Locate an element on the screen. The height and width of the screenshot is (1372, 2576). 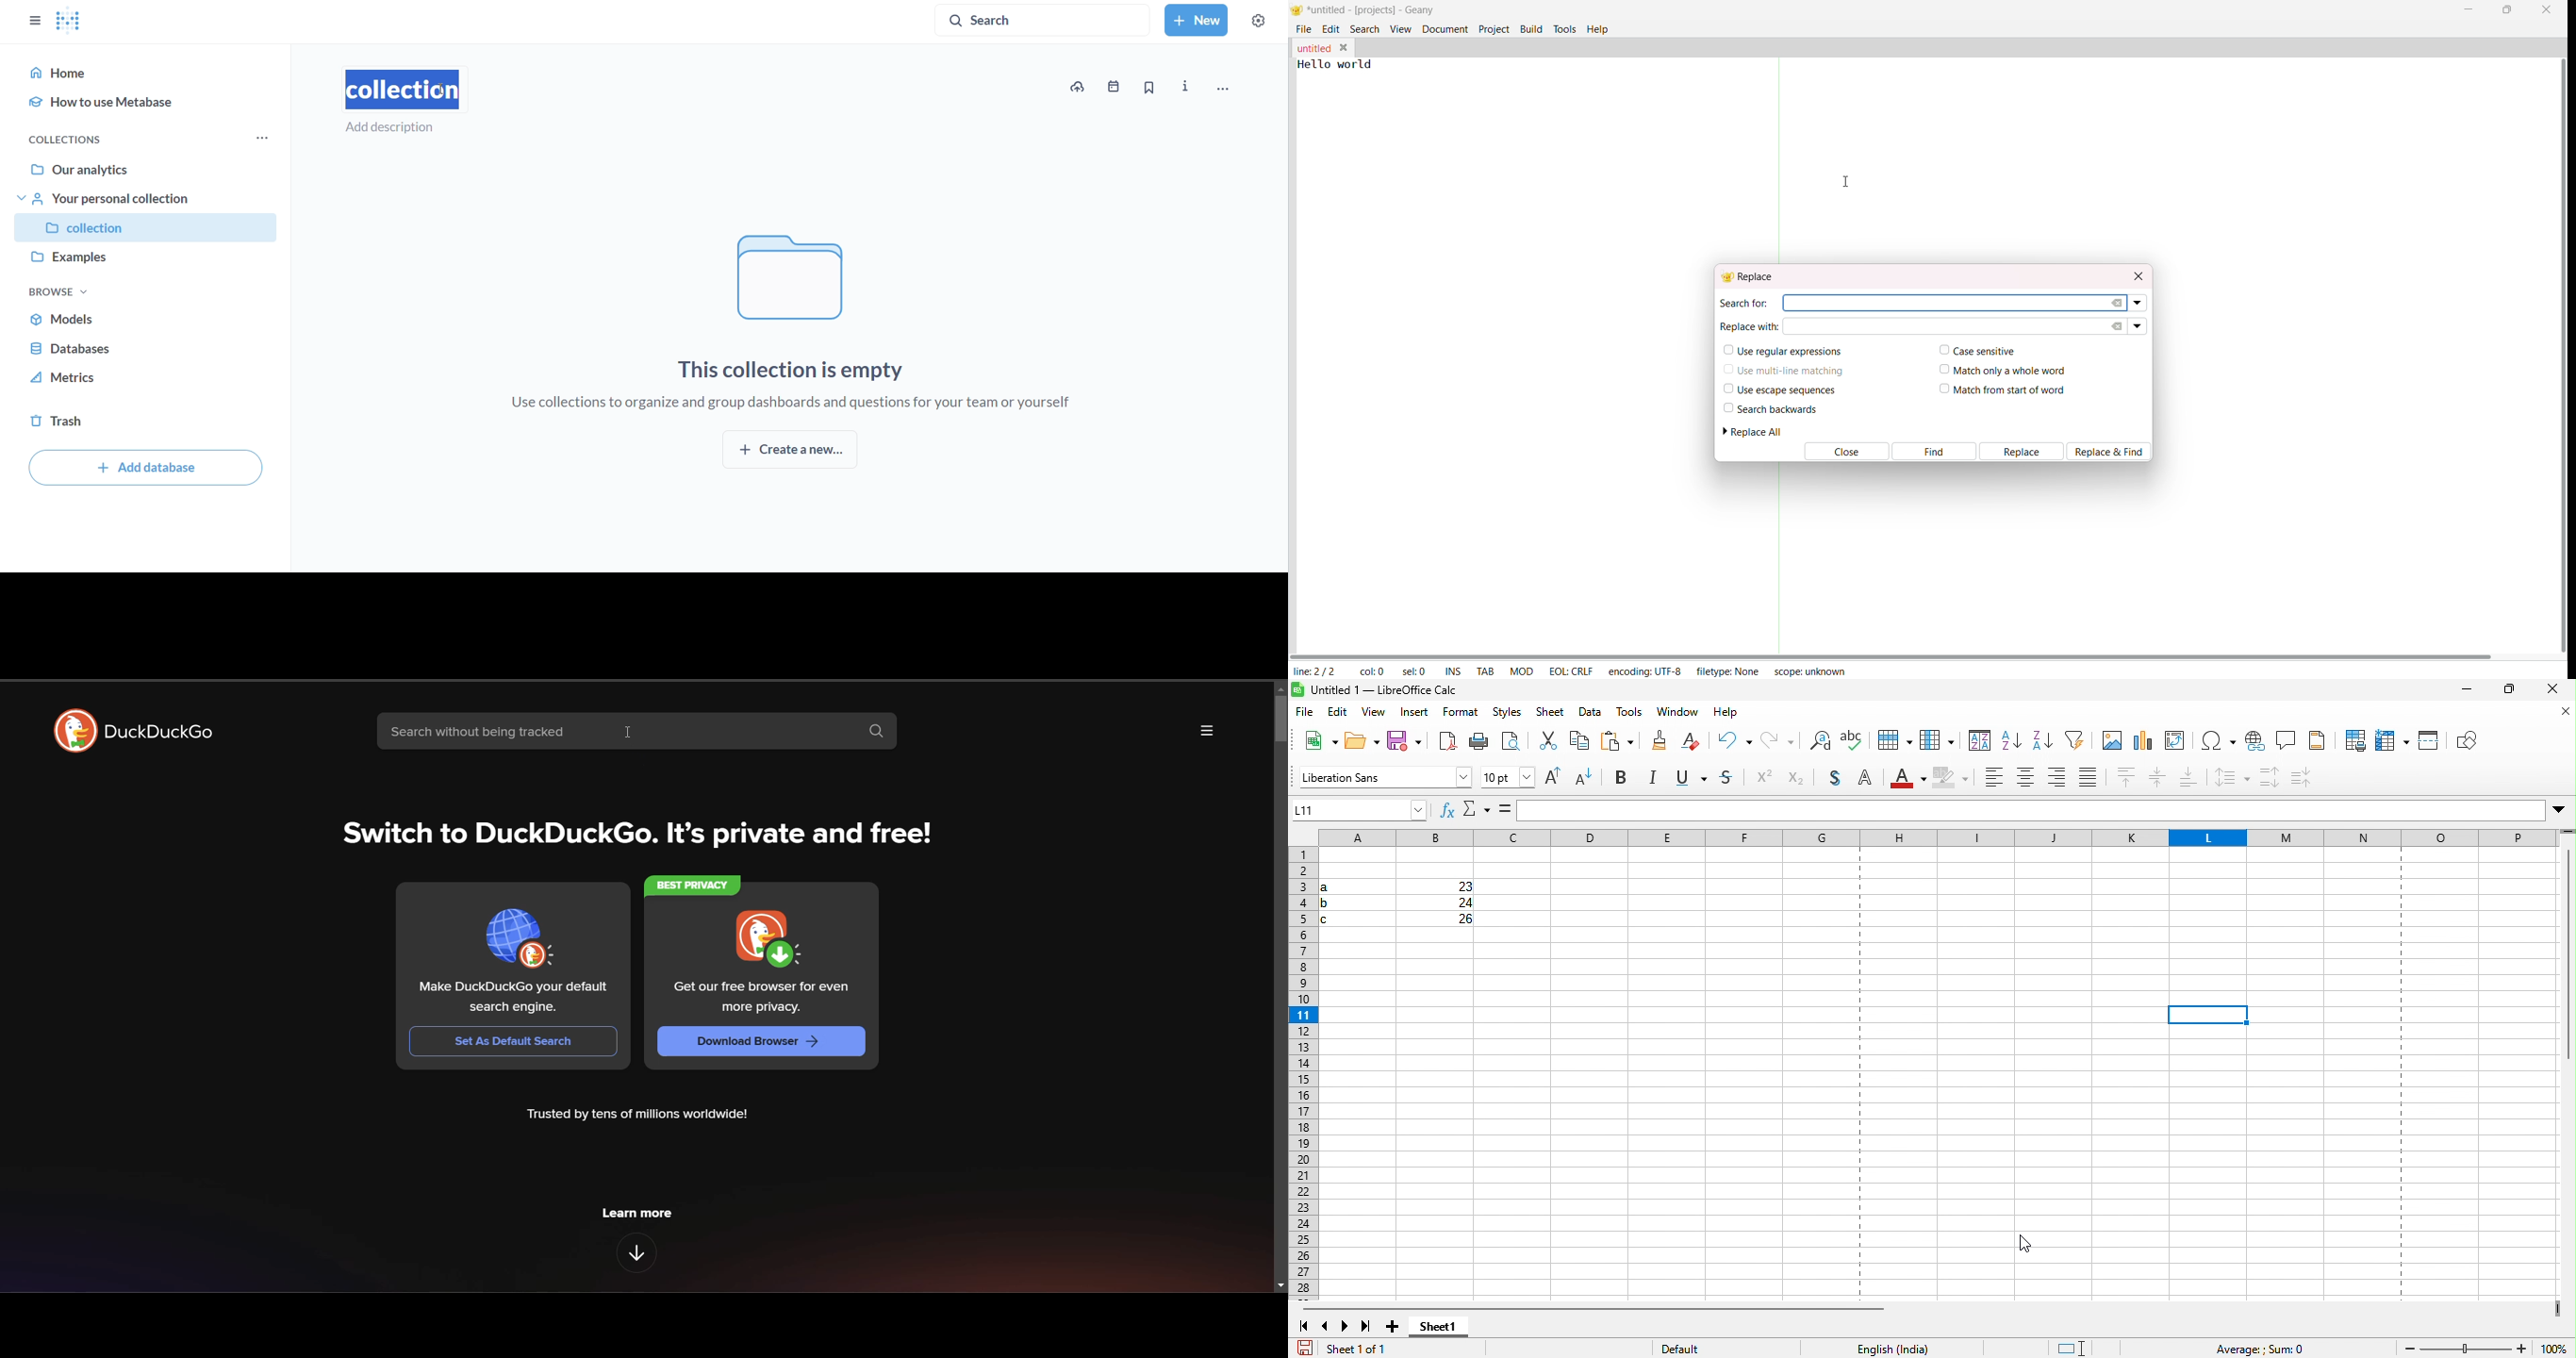
apply outline is located at coordinates (1872, 780).